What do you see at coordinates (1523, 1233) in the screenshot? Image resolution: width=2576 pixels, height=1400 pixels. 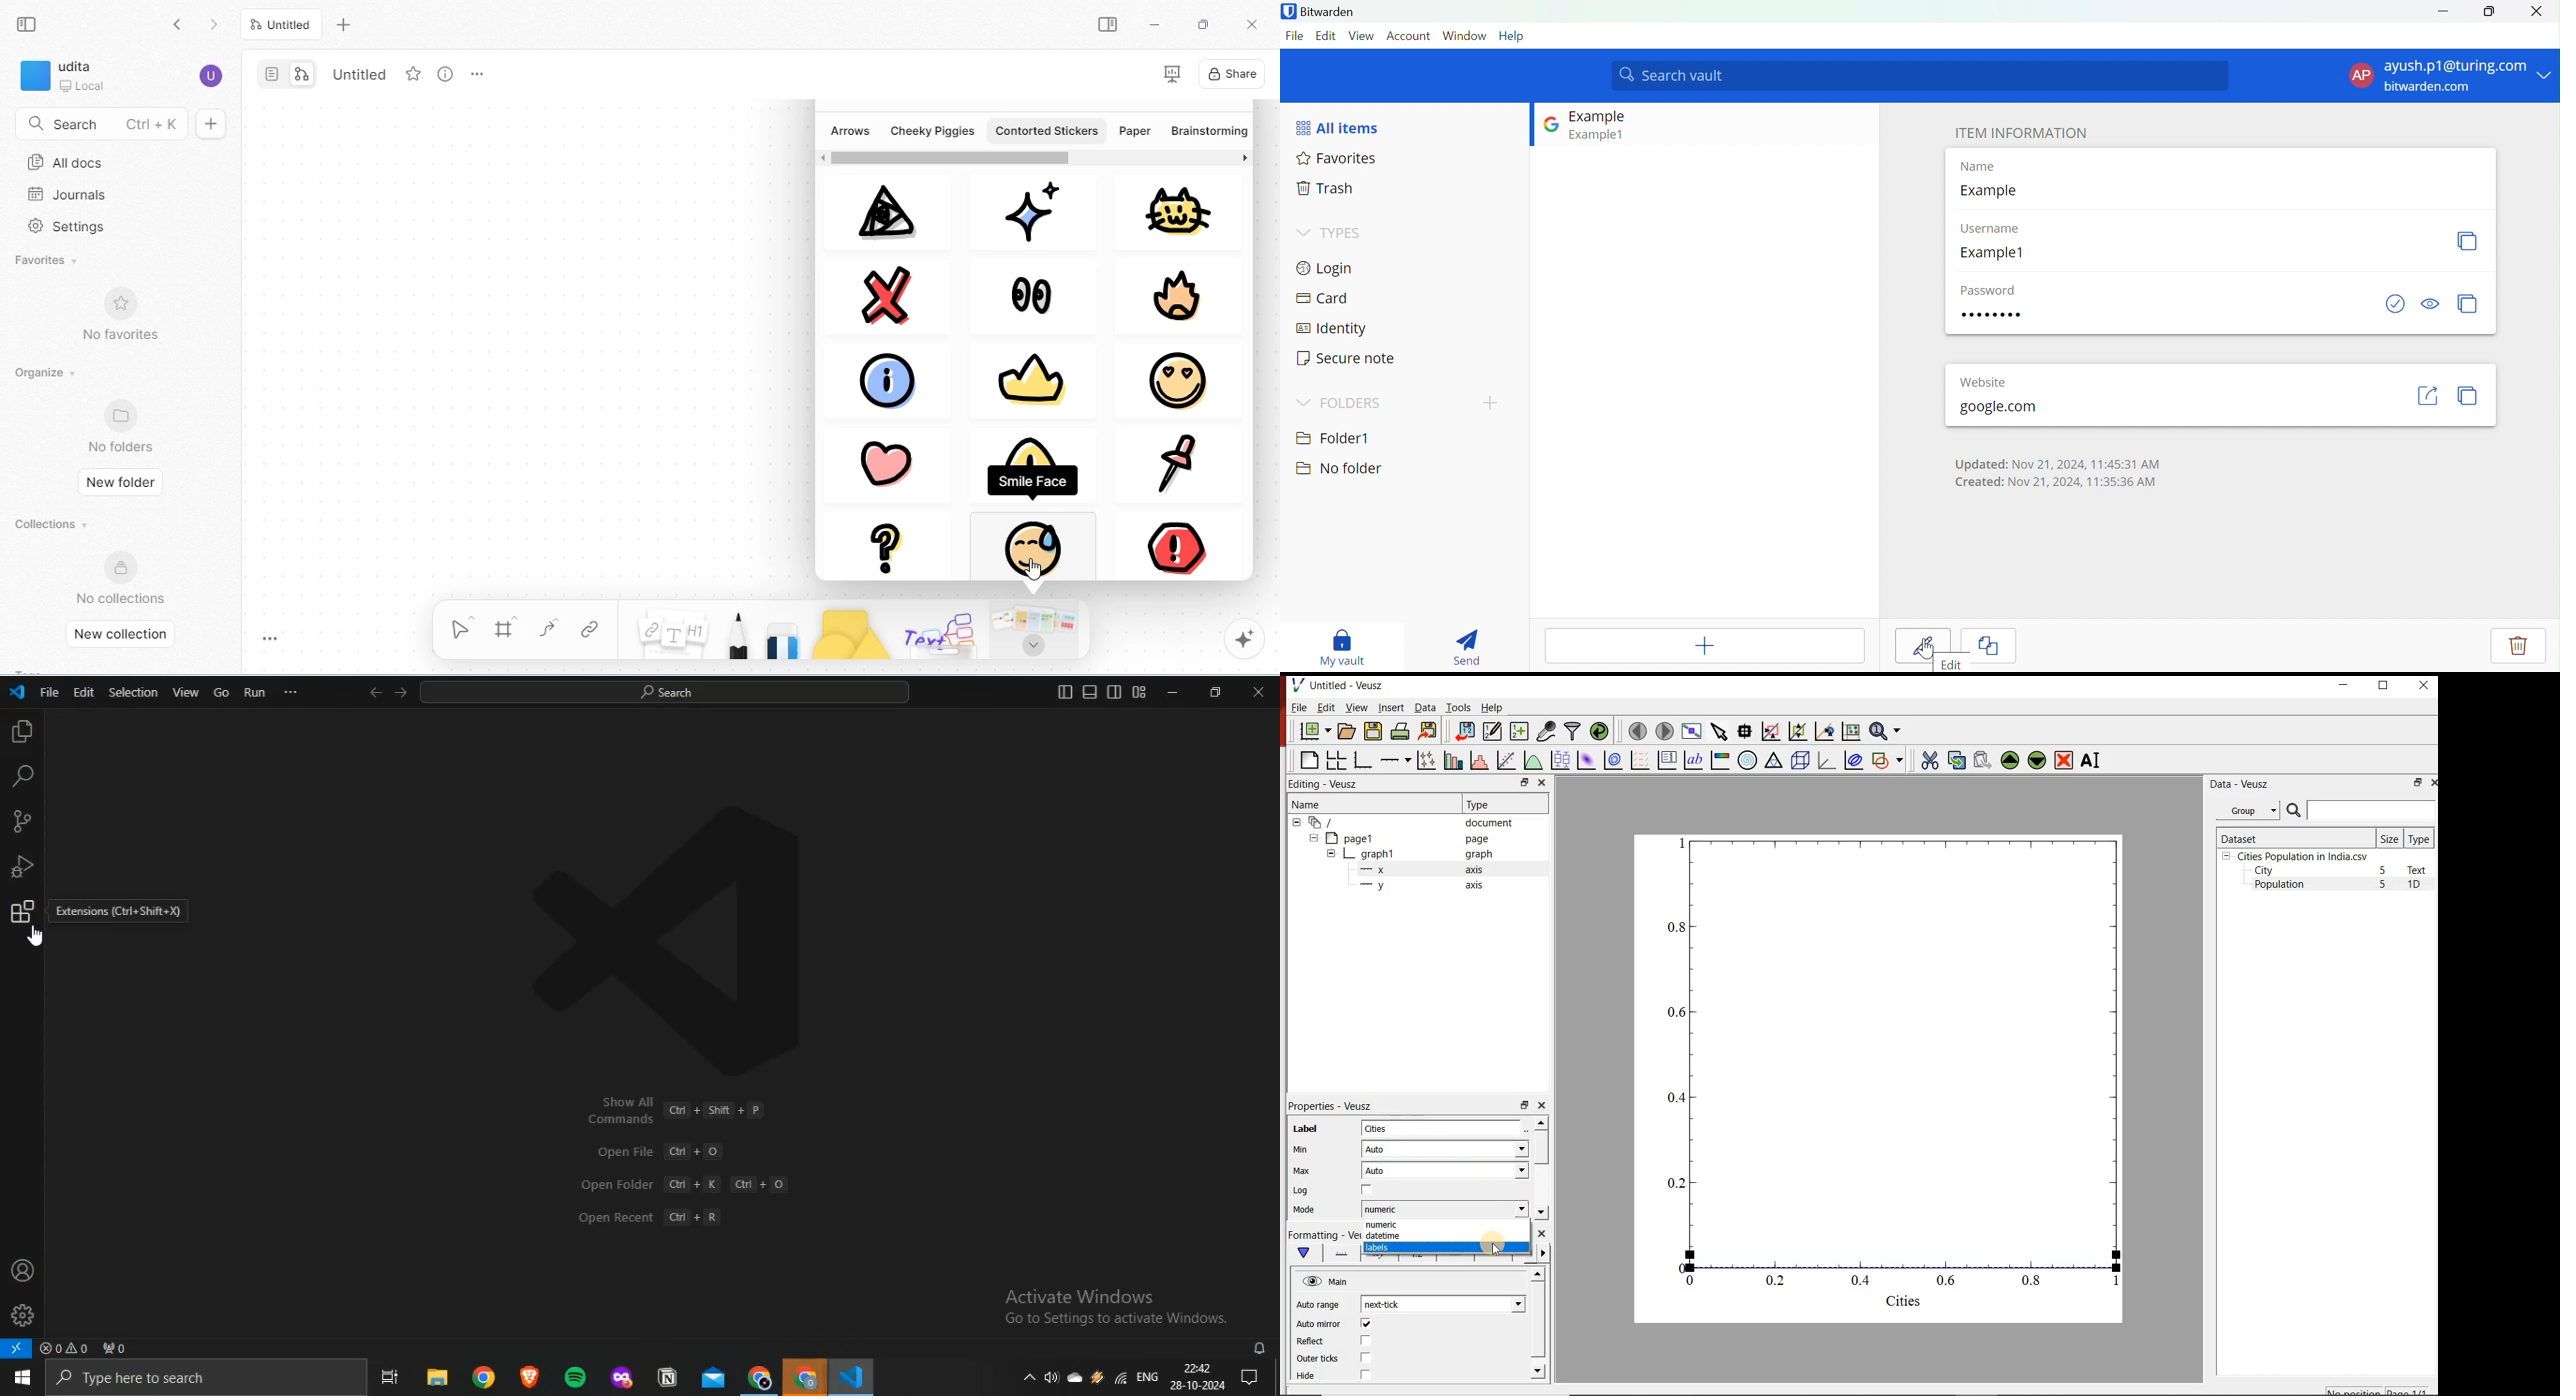 I see `restore` at bounding box center [1523, 1233].